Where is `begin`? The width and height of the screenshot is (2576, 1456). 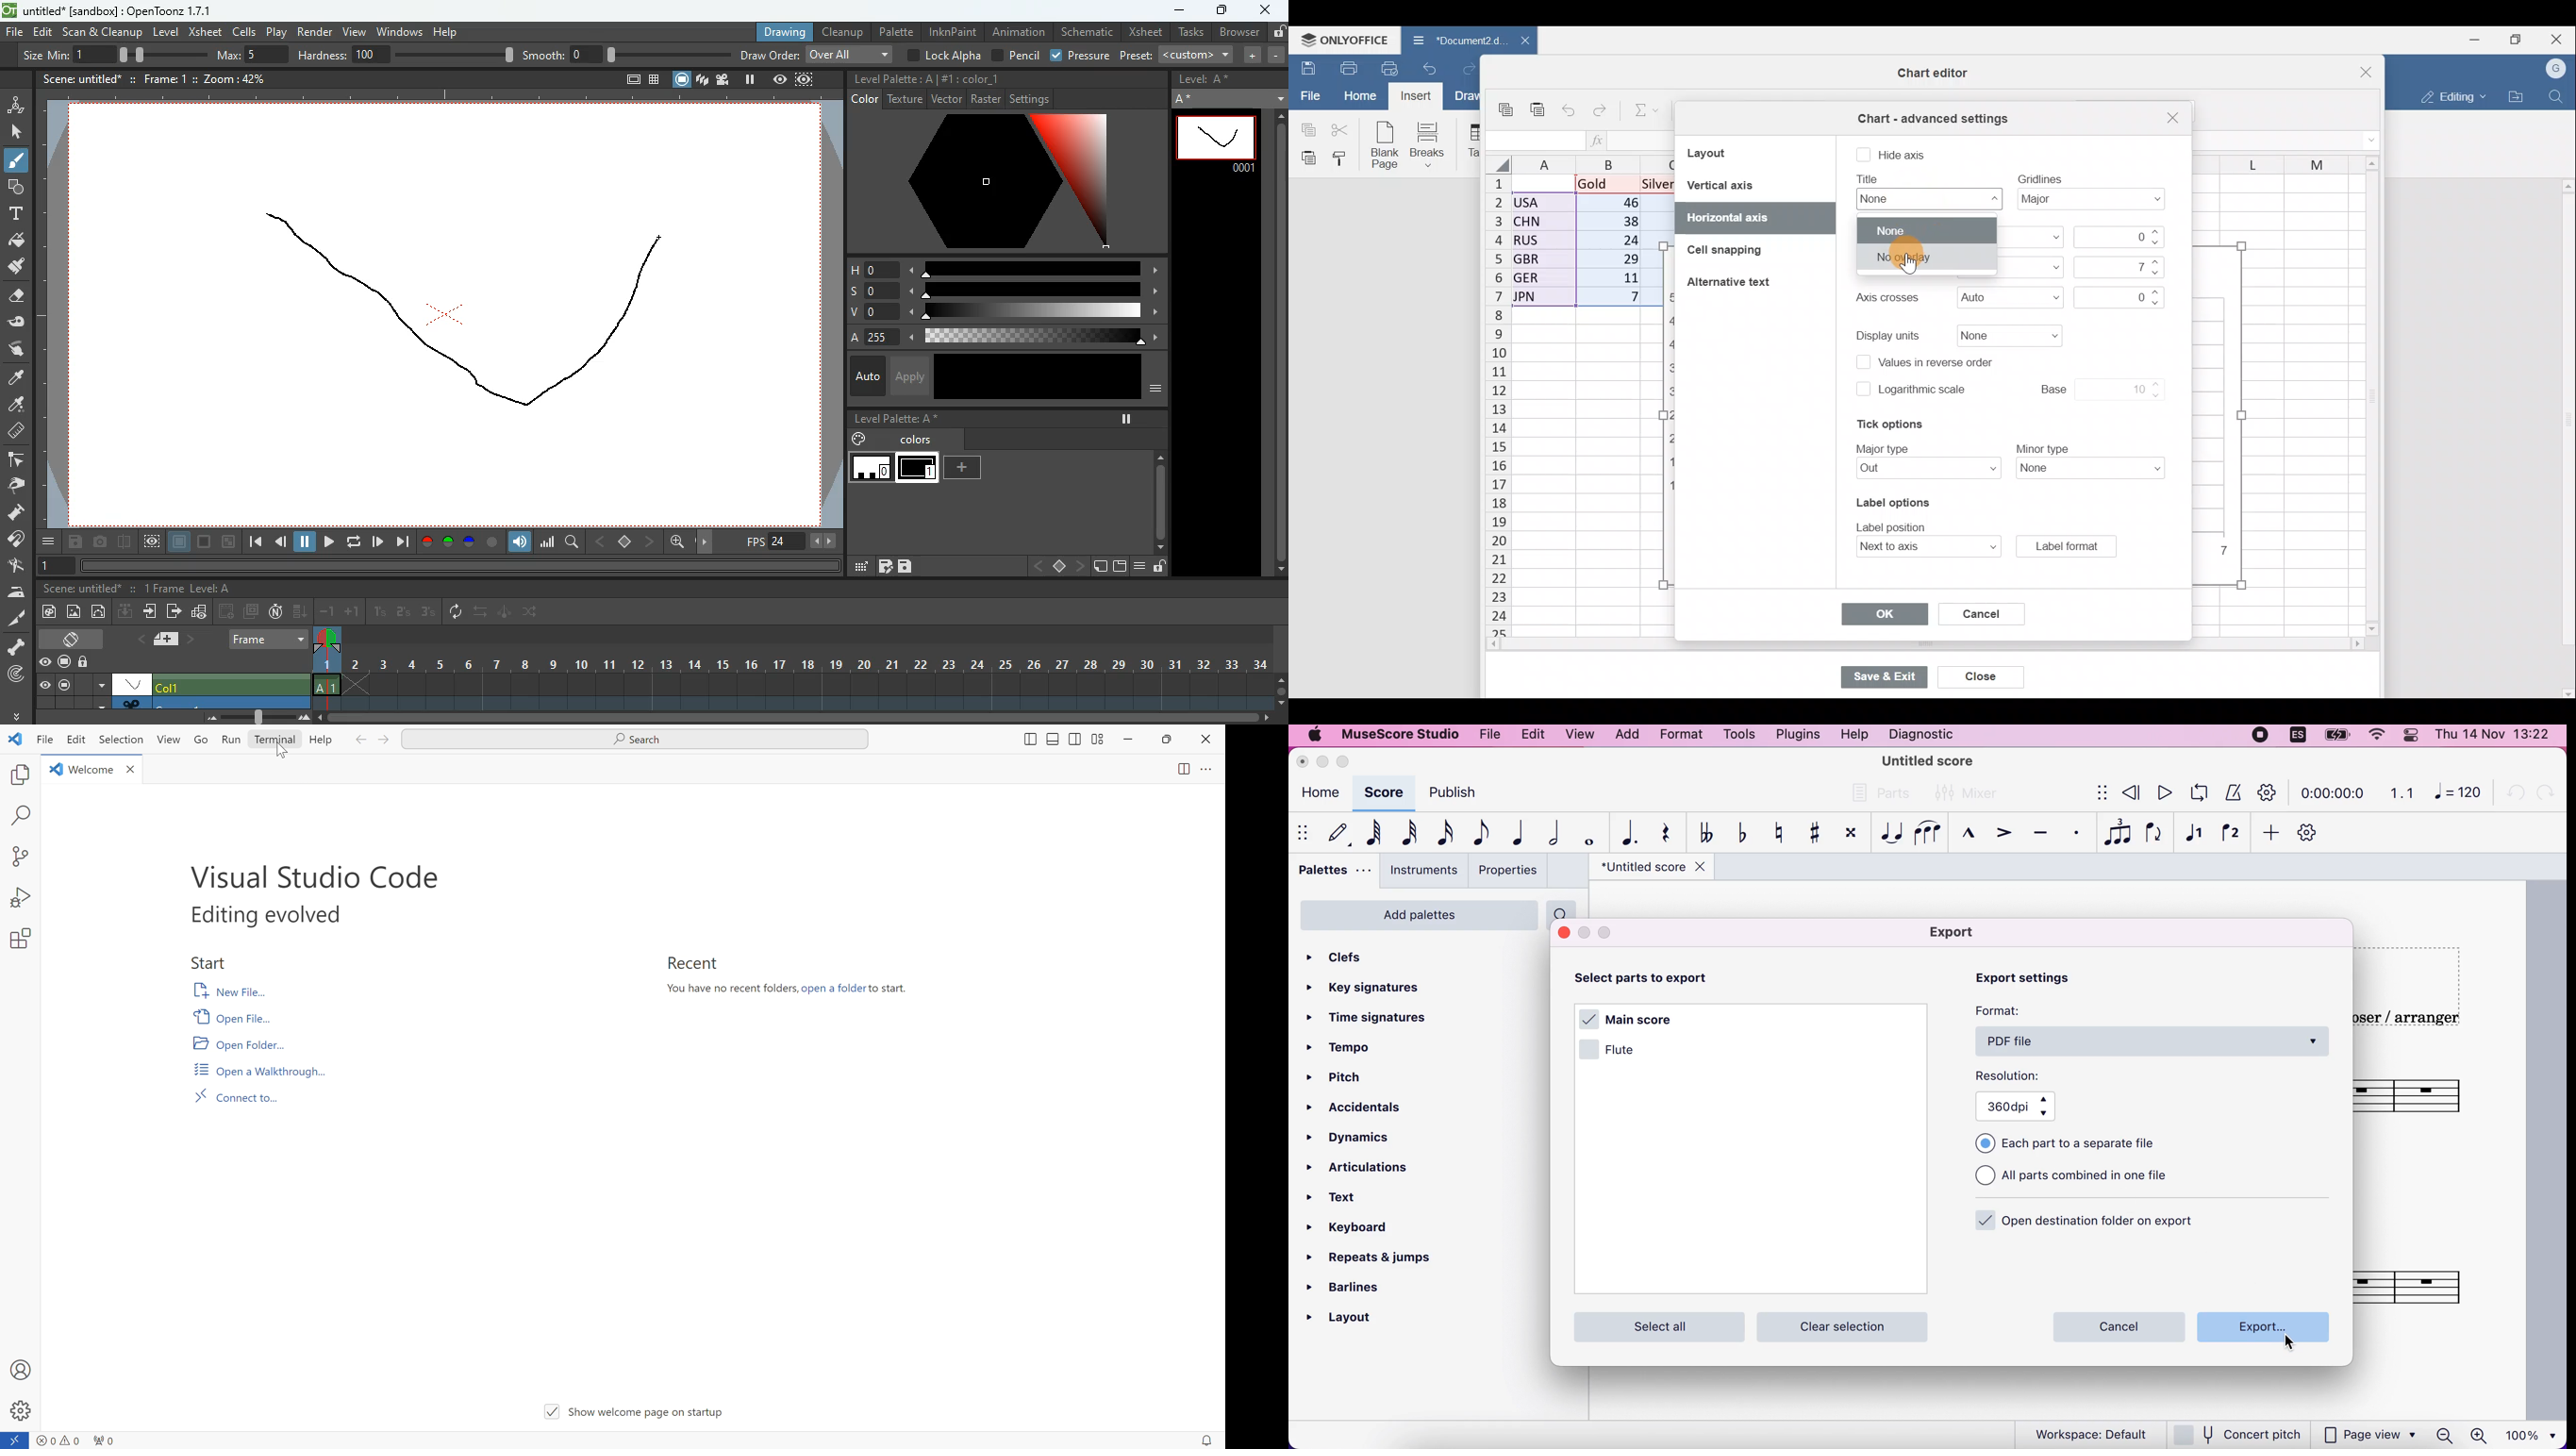
begin is located at coordinates (255, 543).